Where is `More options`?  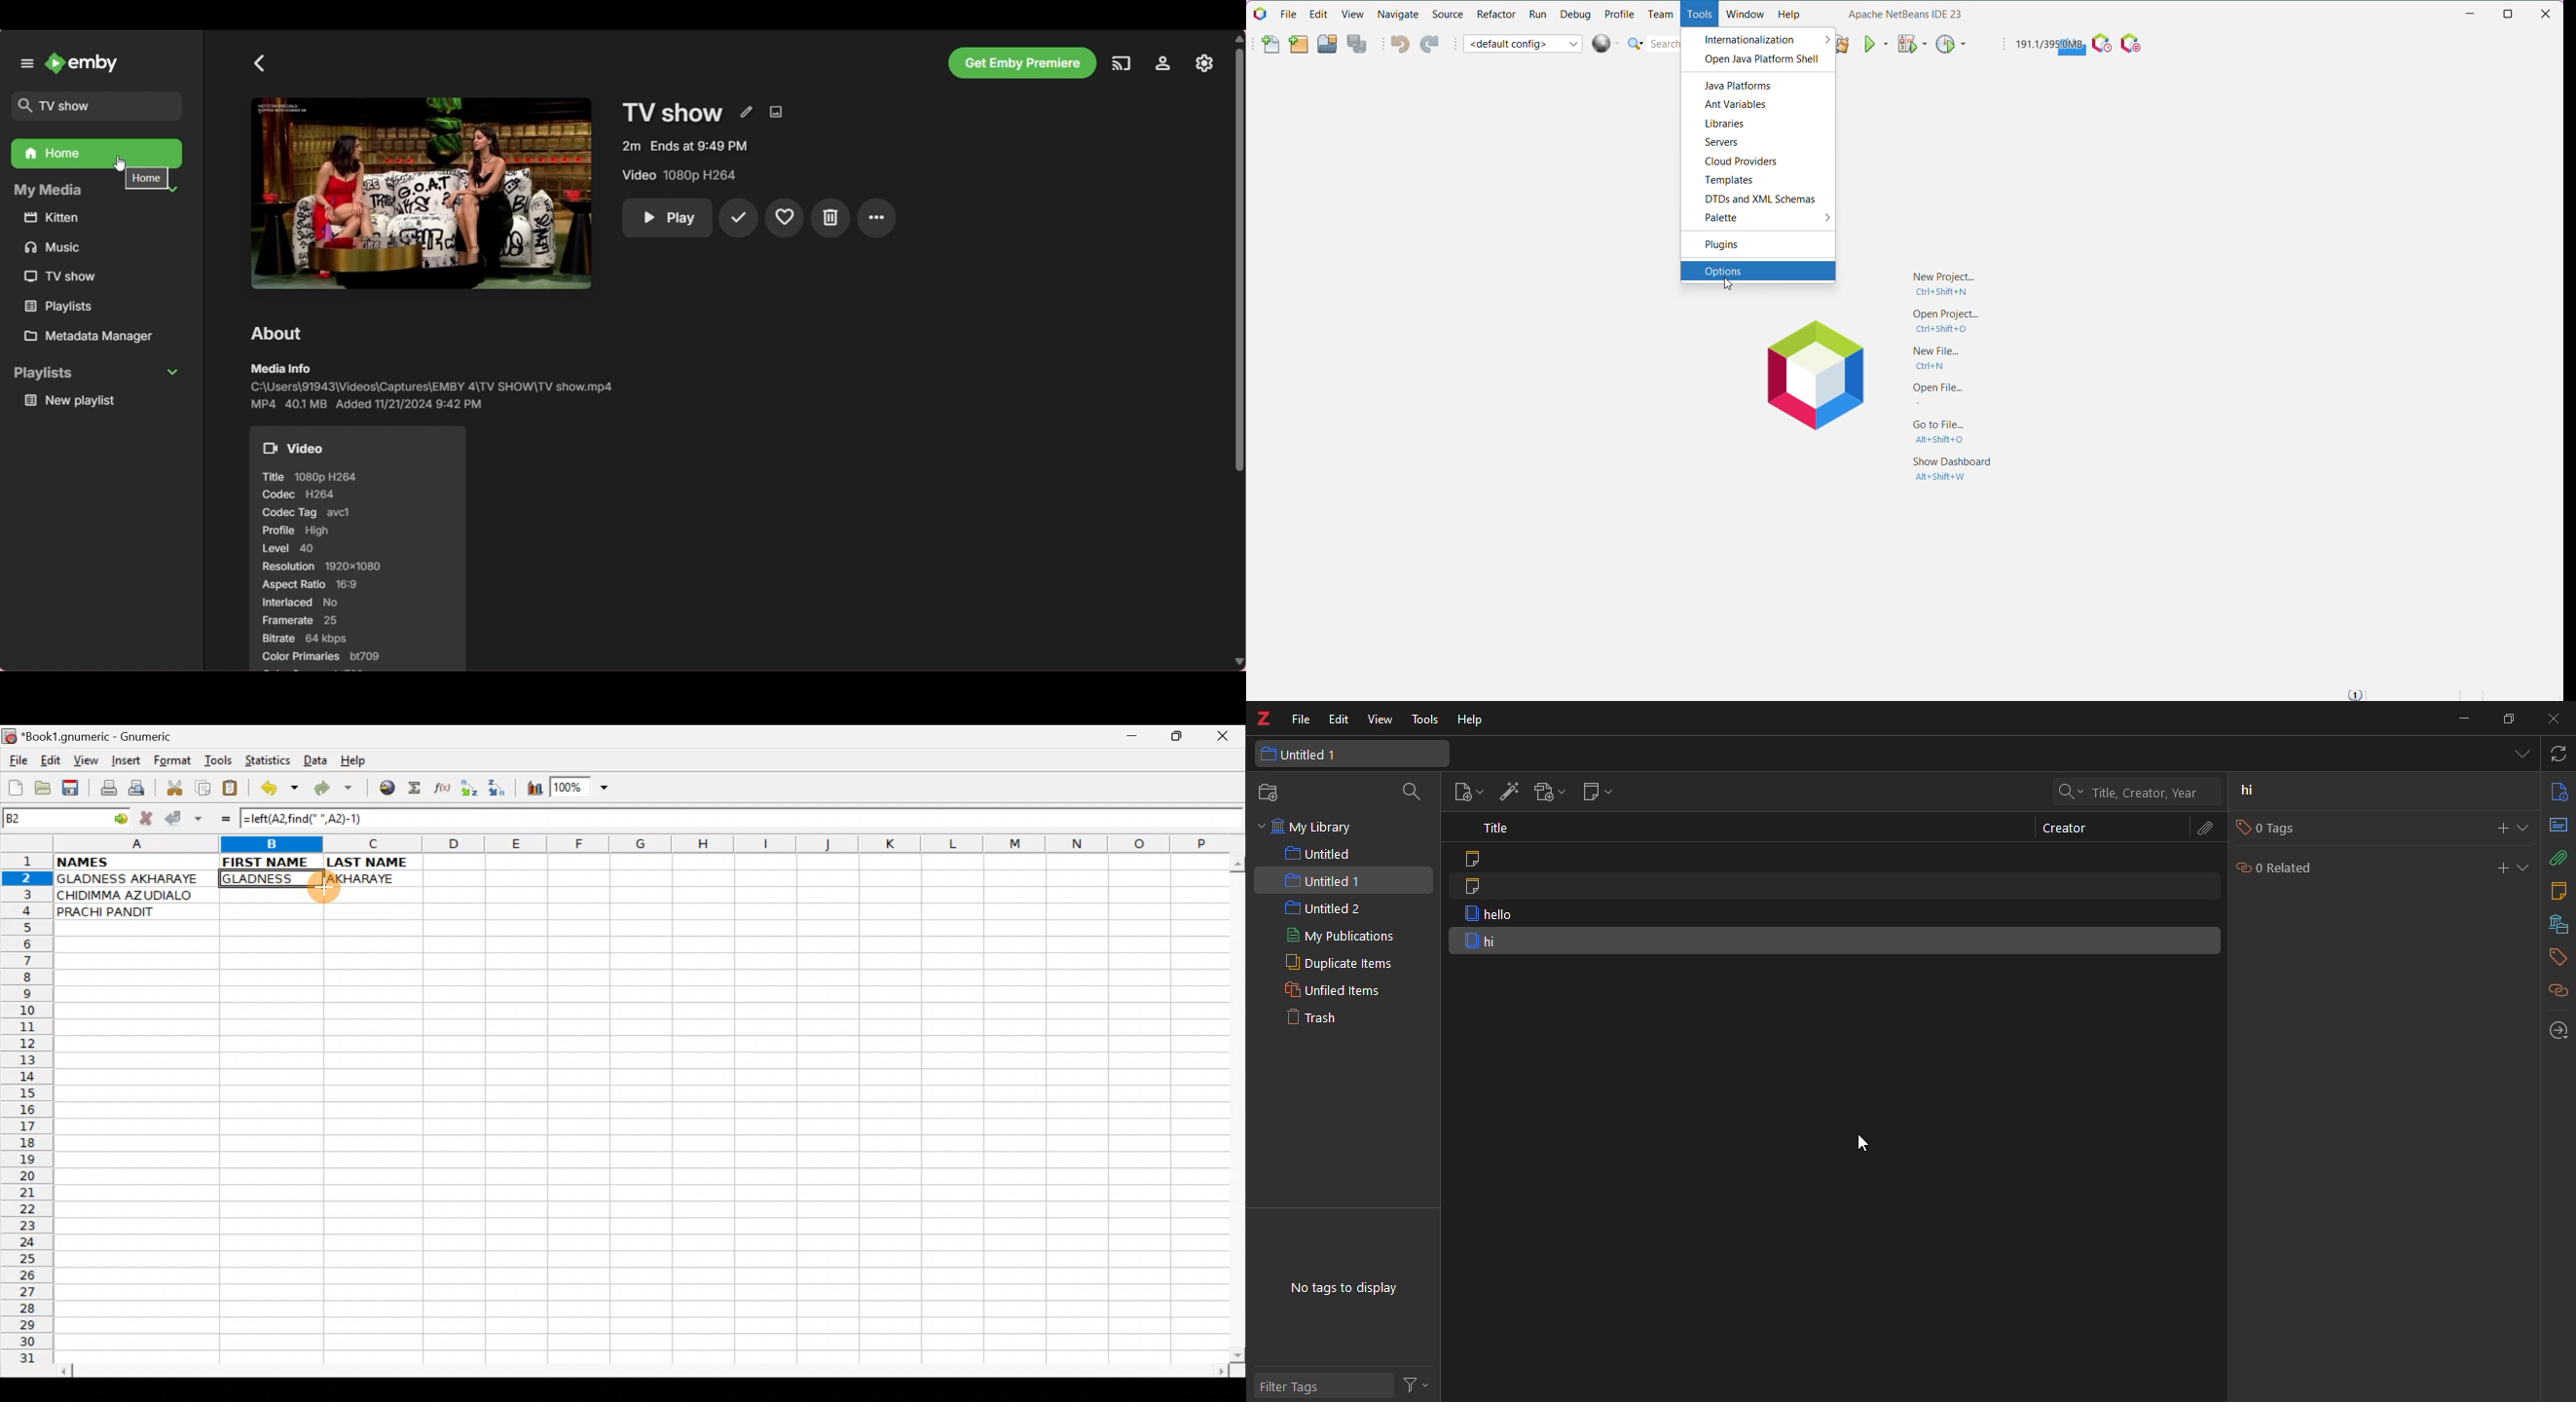 More options is located at coordinates (1823, 219).